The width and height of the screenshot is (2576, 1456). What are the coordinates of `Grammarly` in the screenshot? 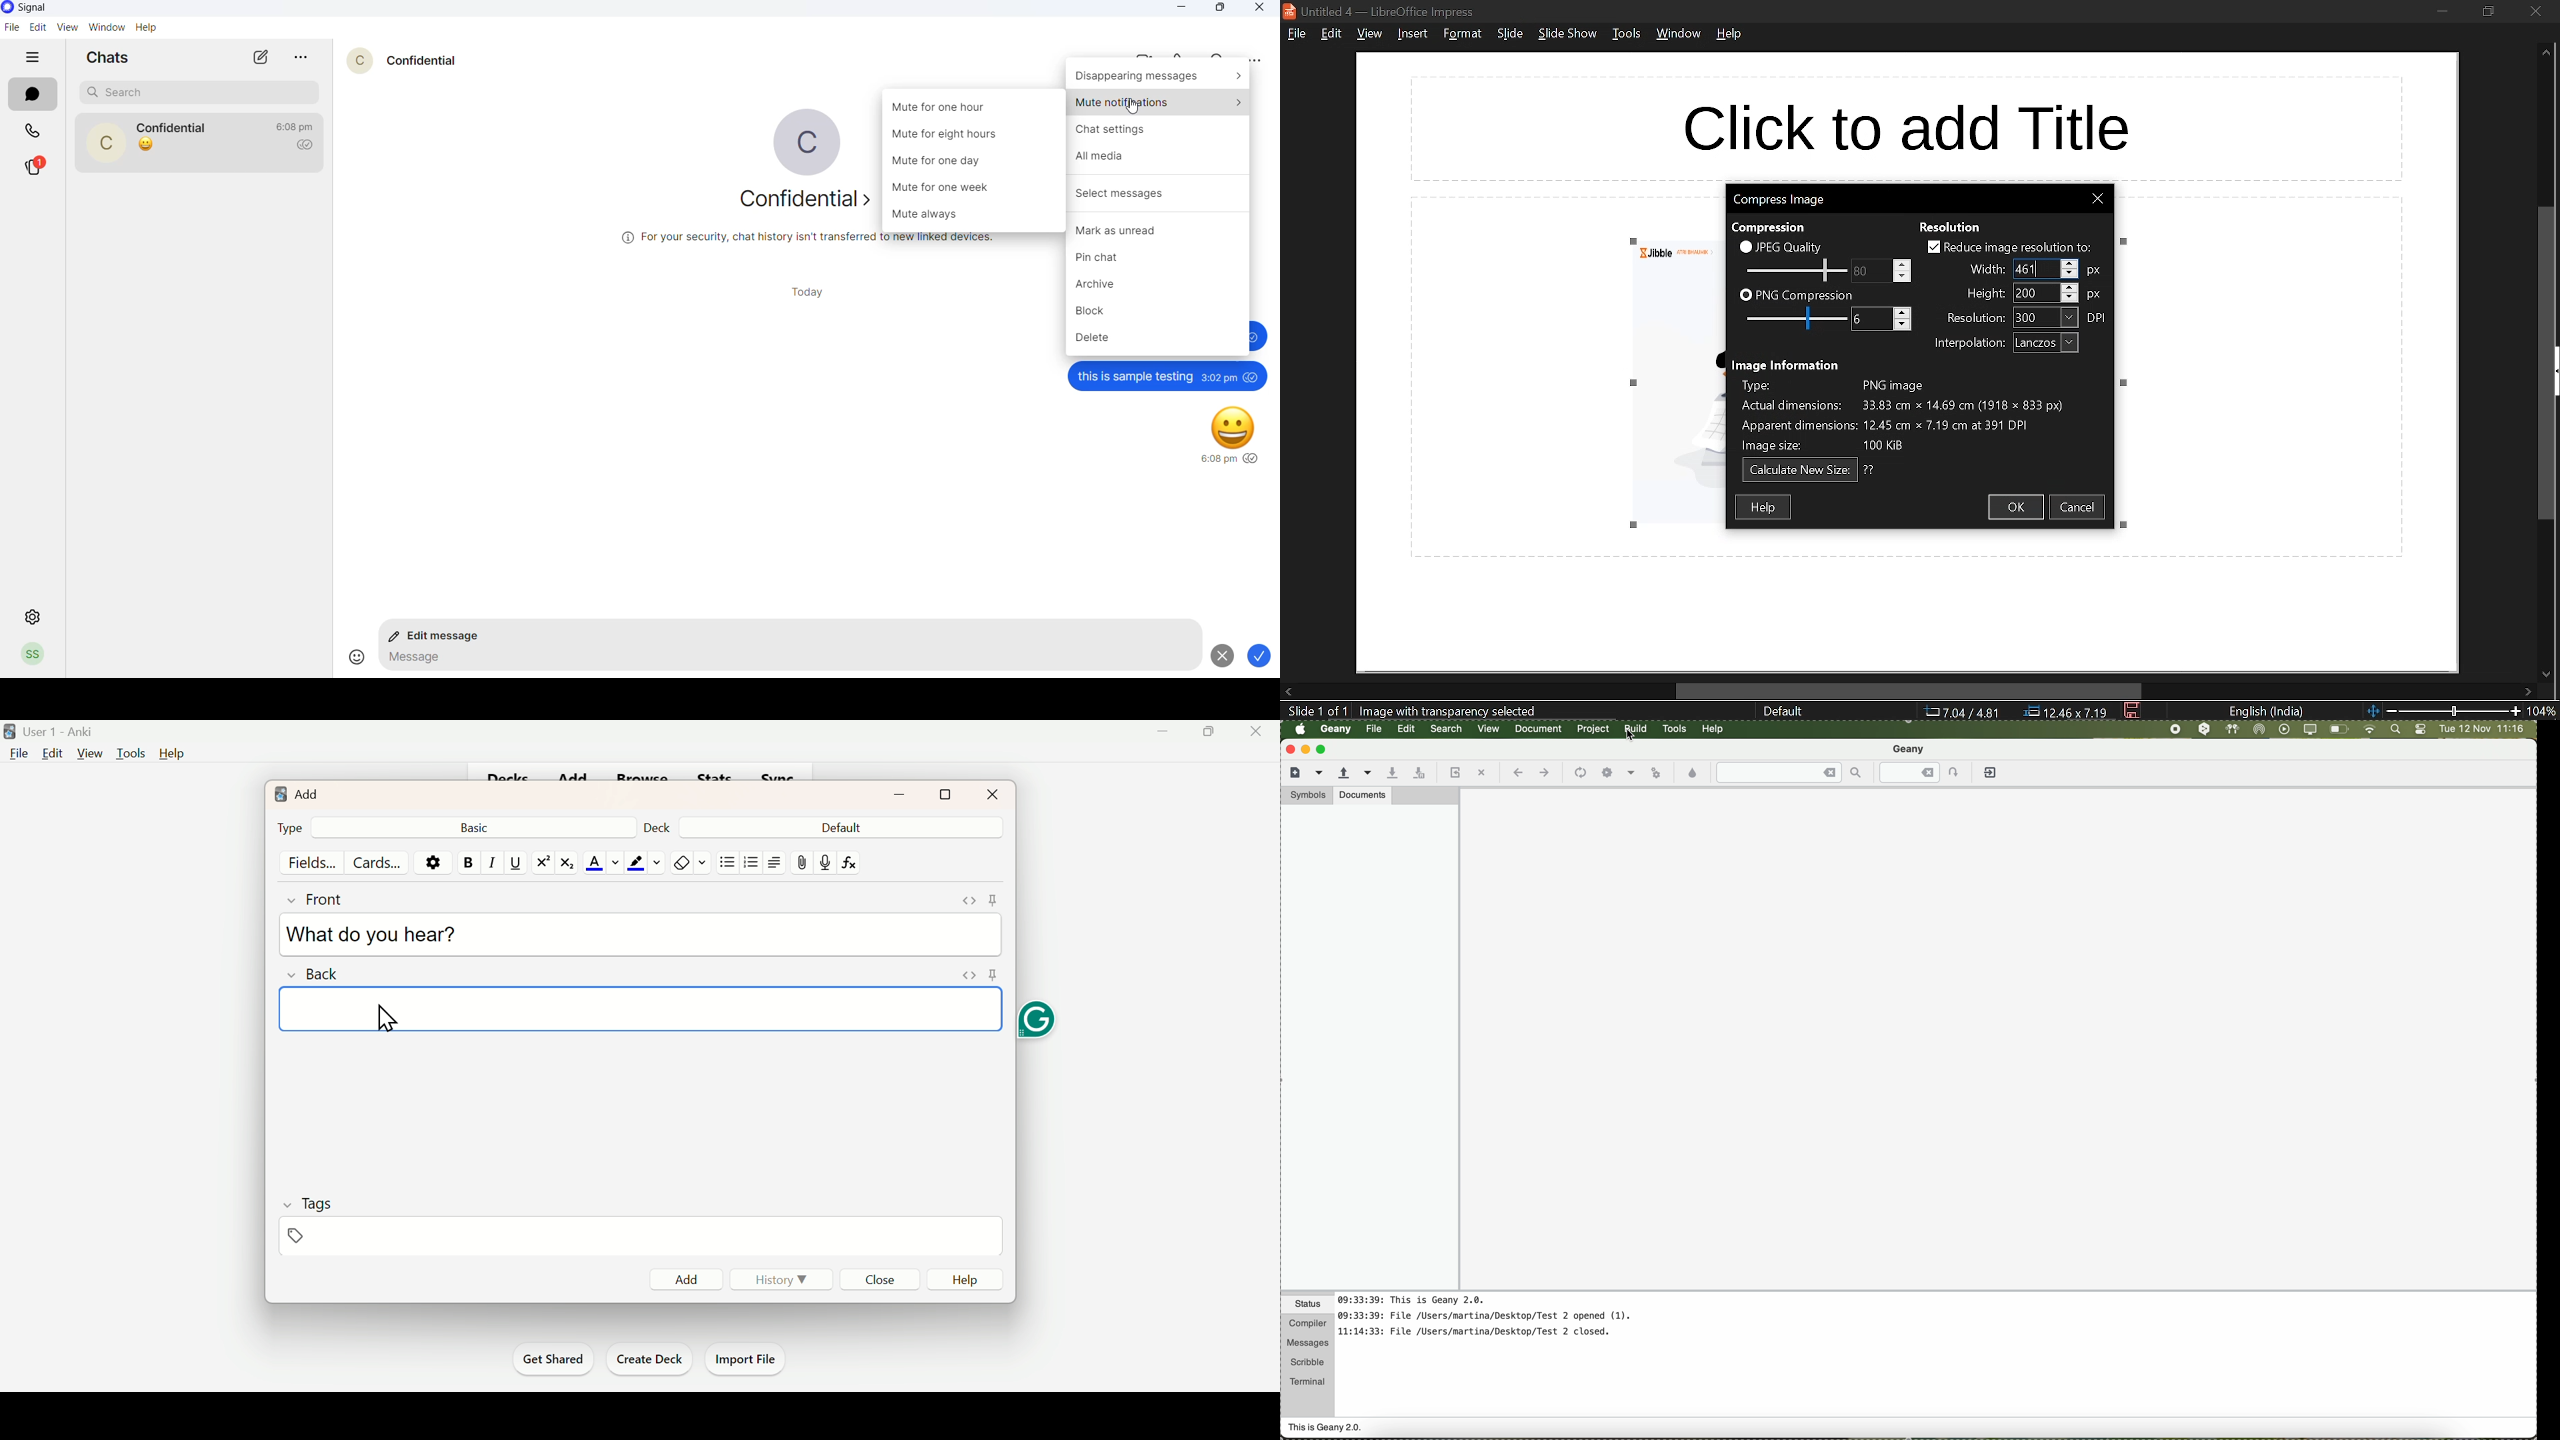 It's located at (1040, 1021).